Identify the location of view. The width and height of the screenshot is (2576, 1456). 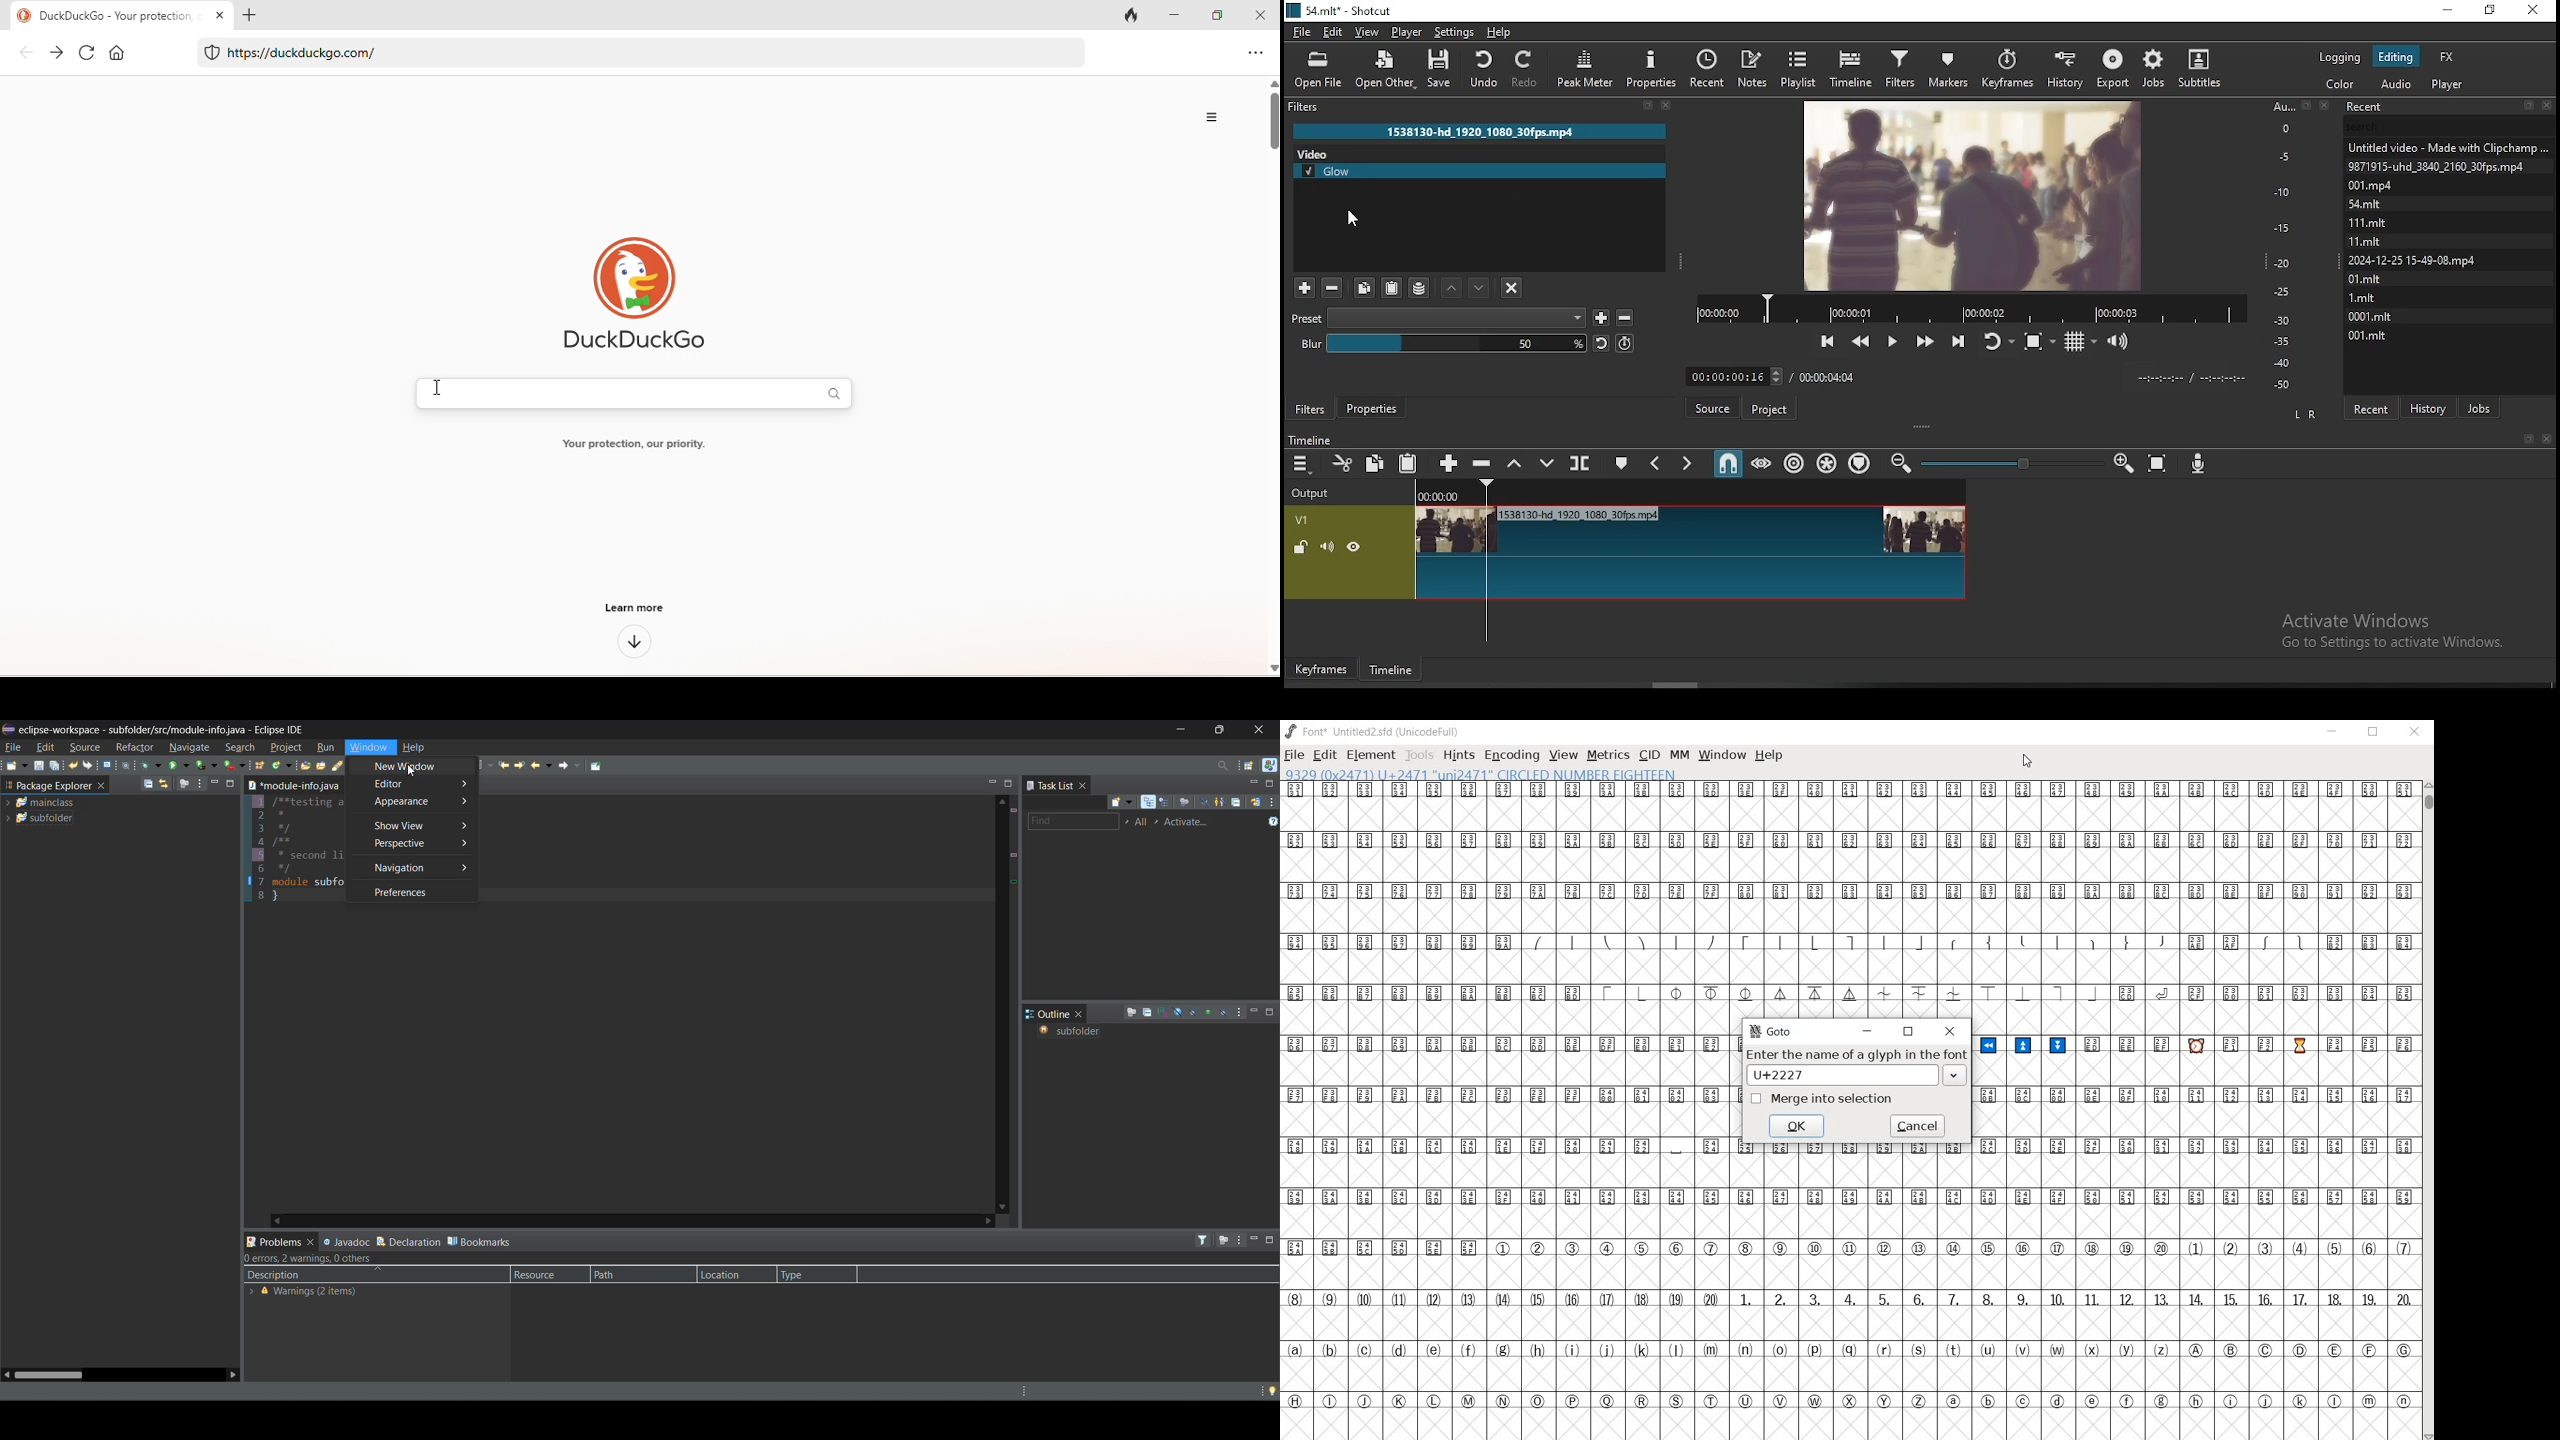
(1368, 32).